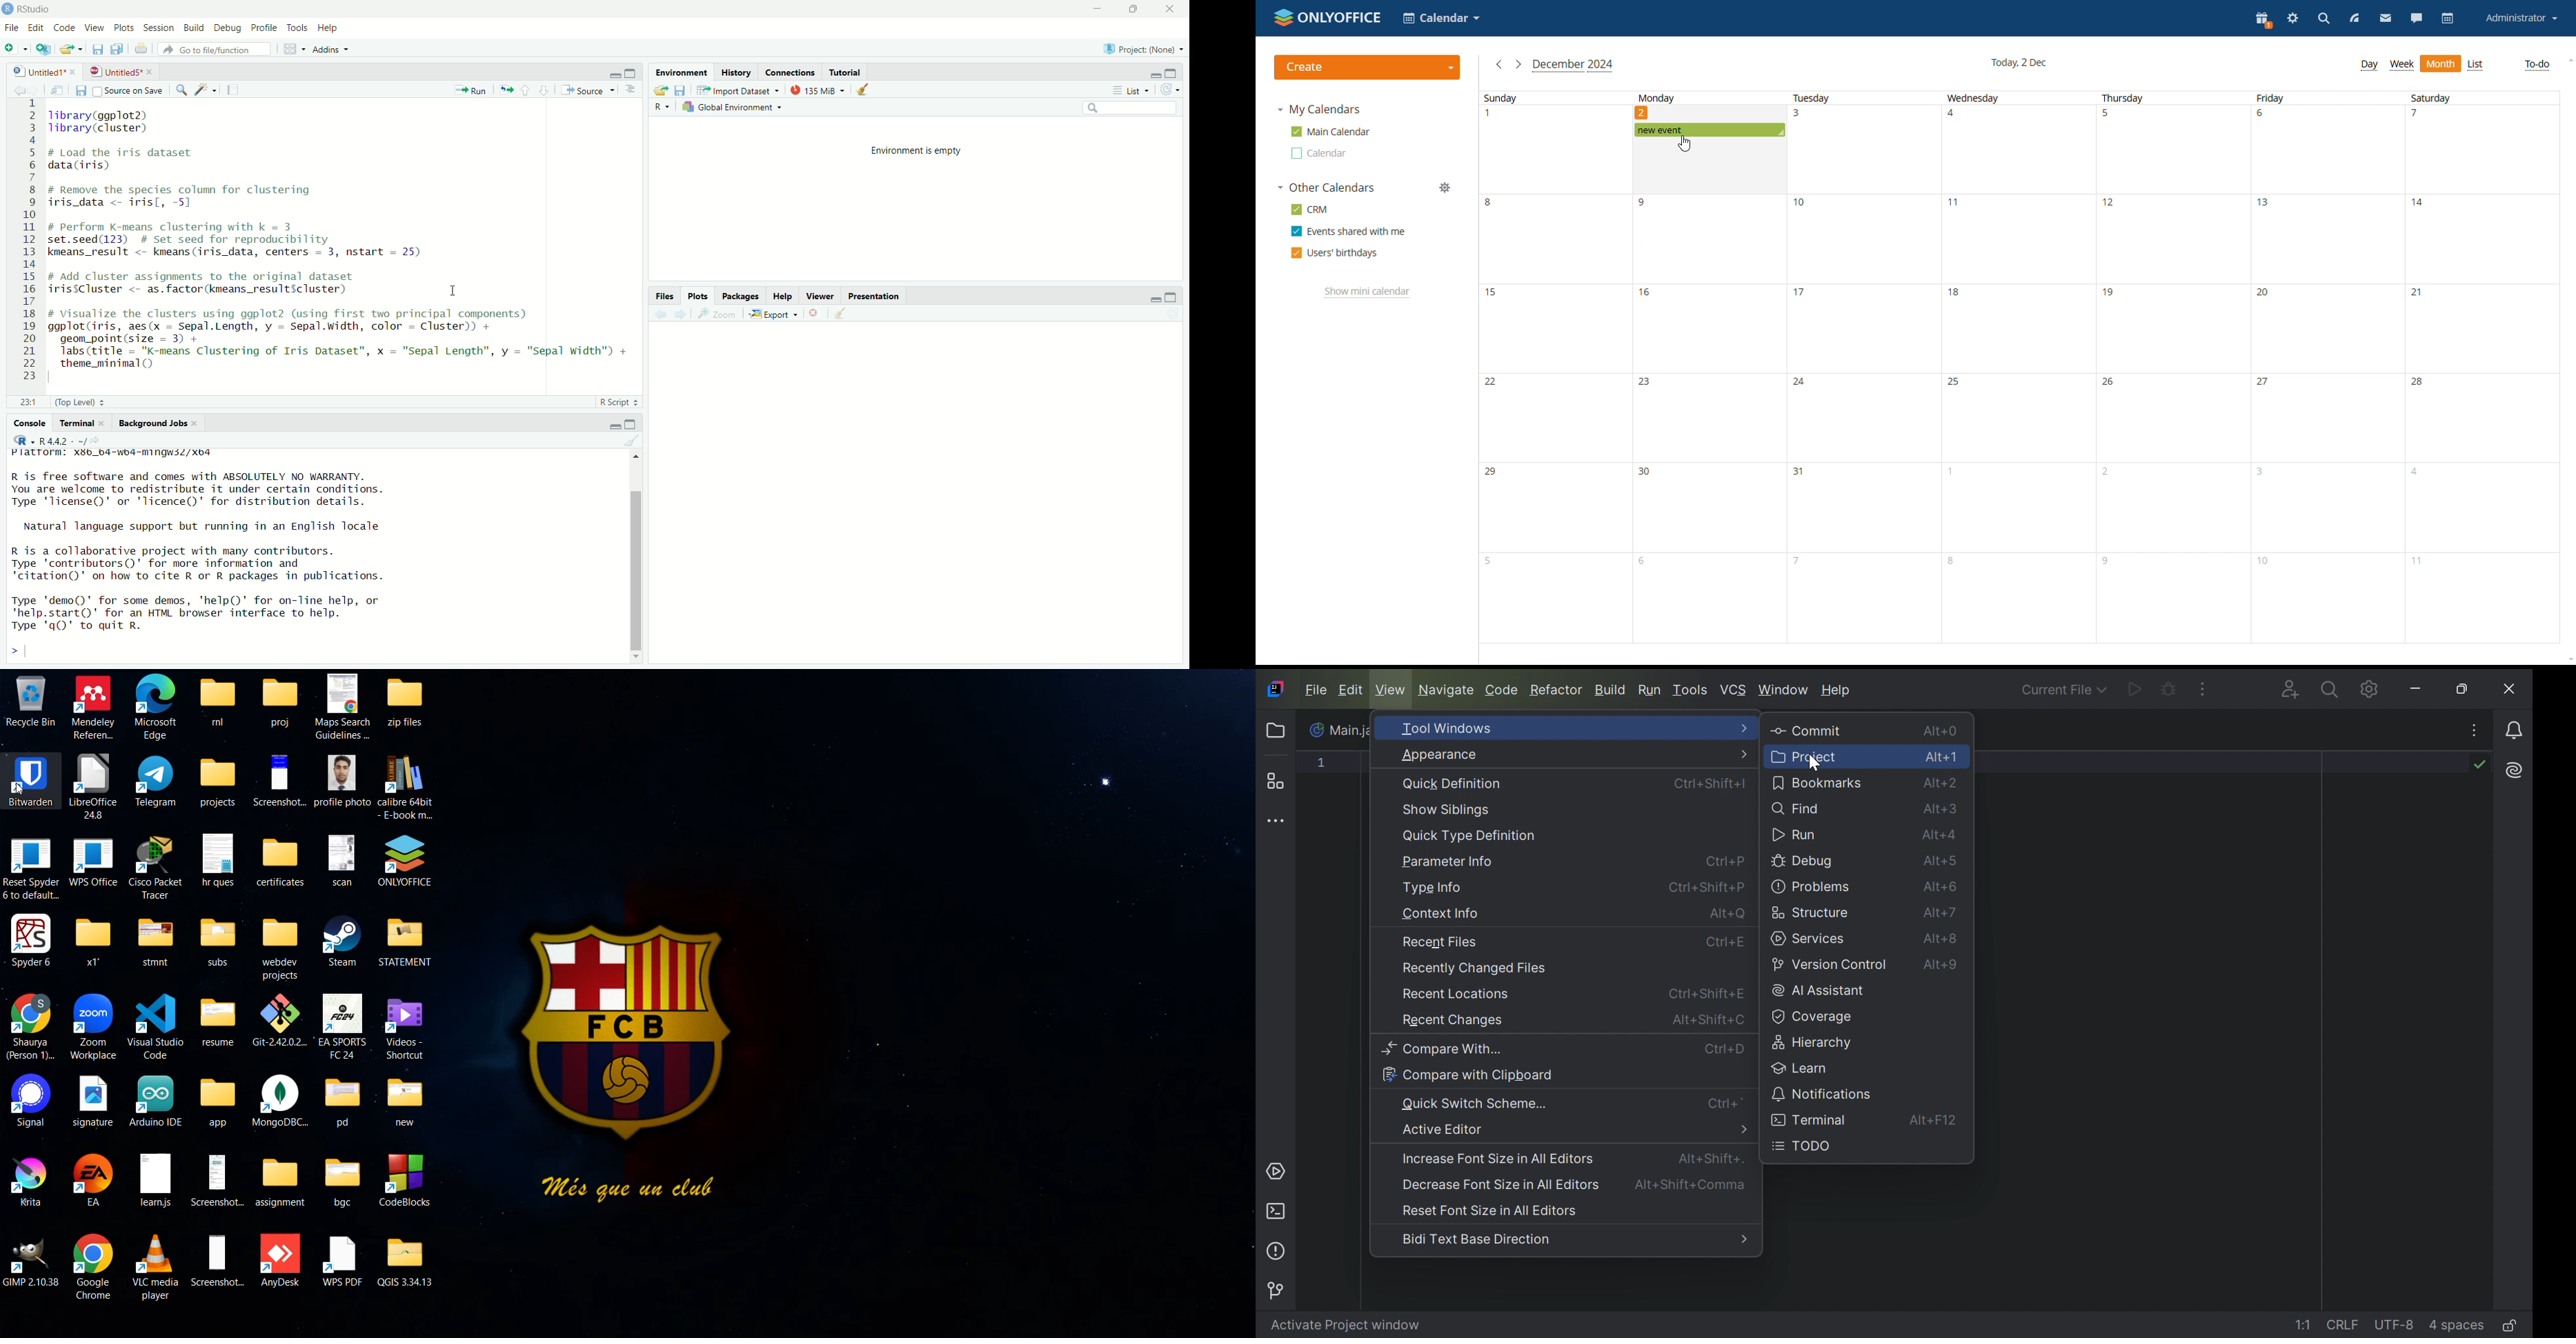  What do you see at coordinates (1650, 690) in the screenshot?
I see `Run` at bounding box center [1650, 690].